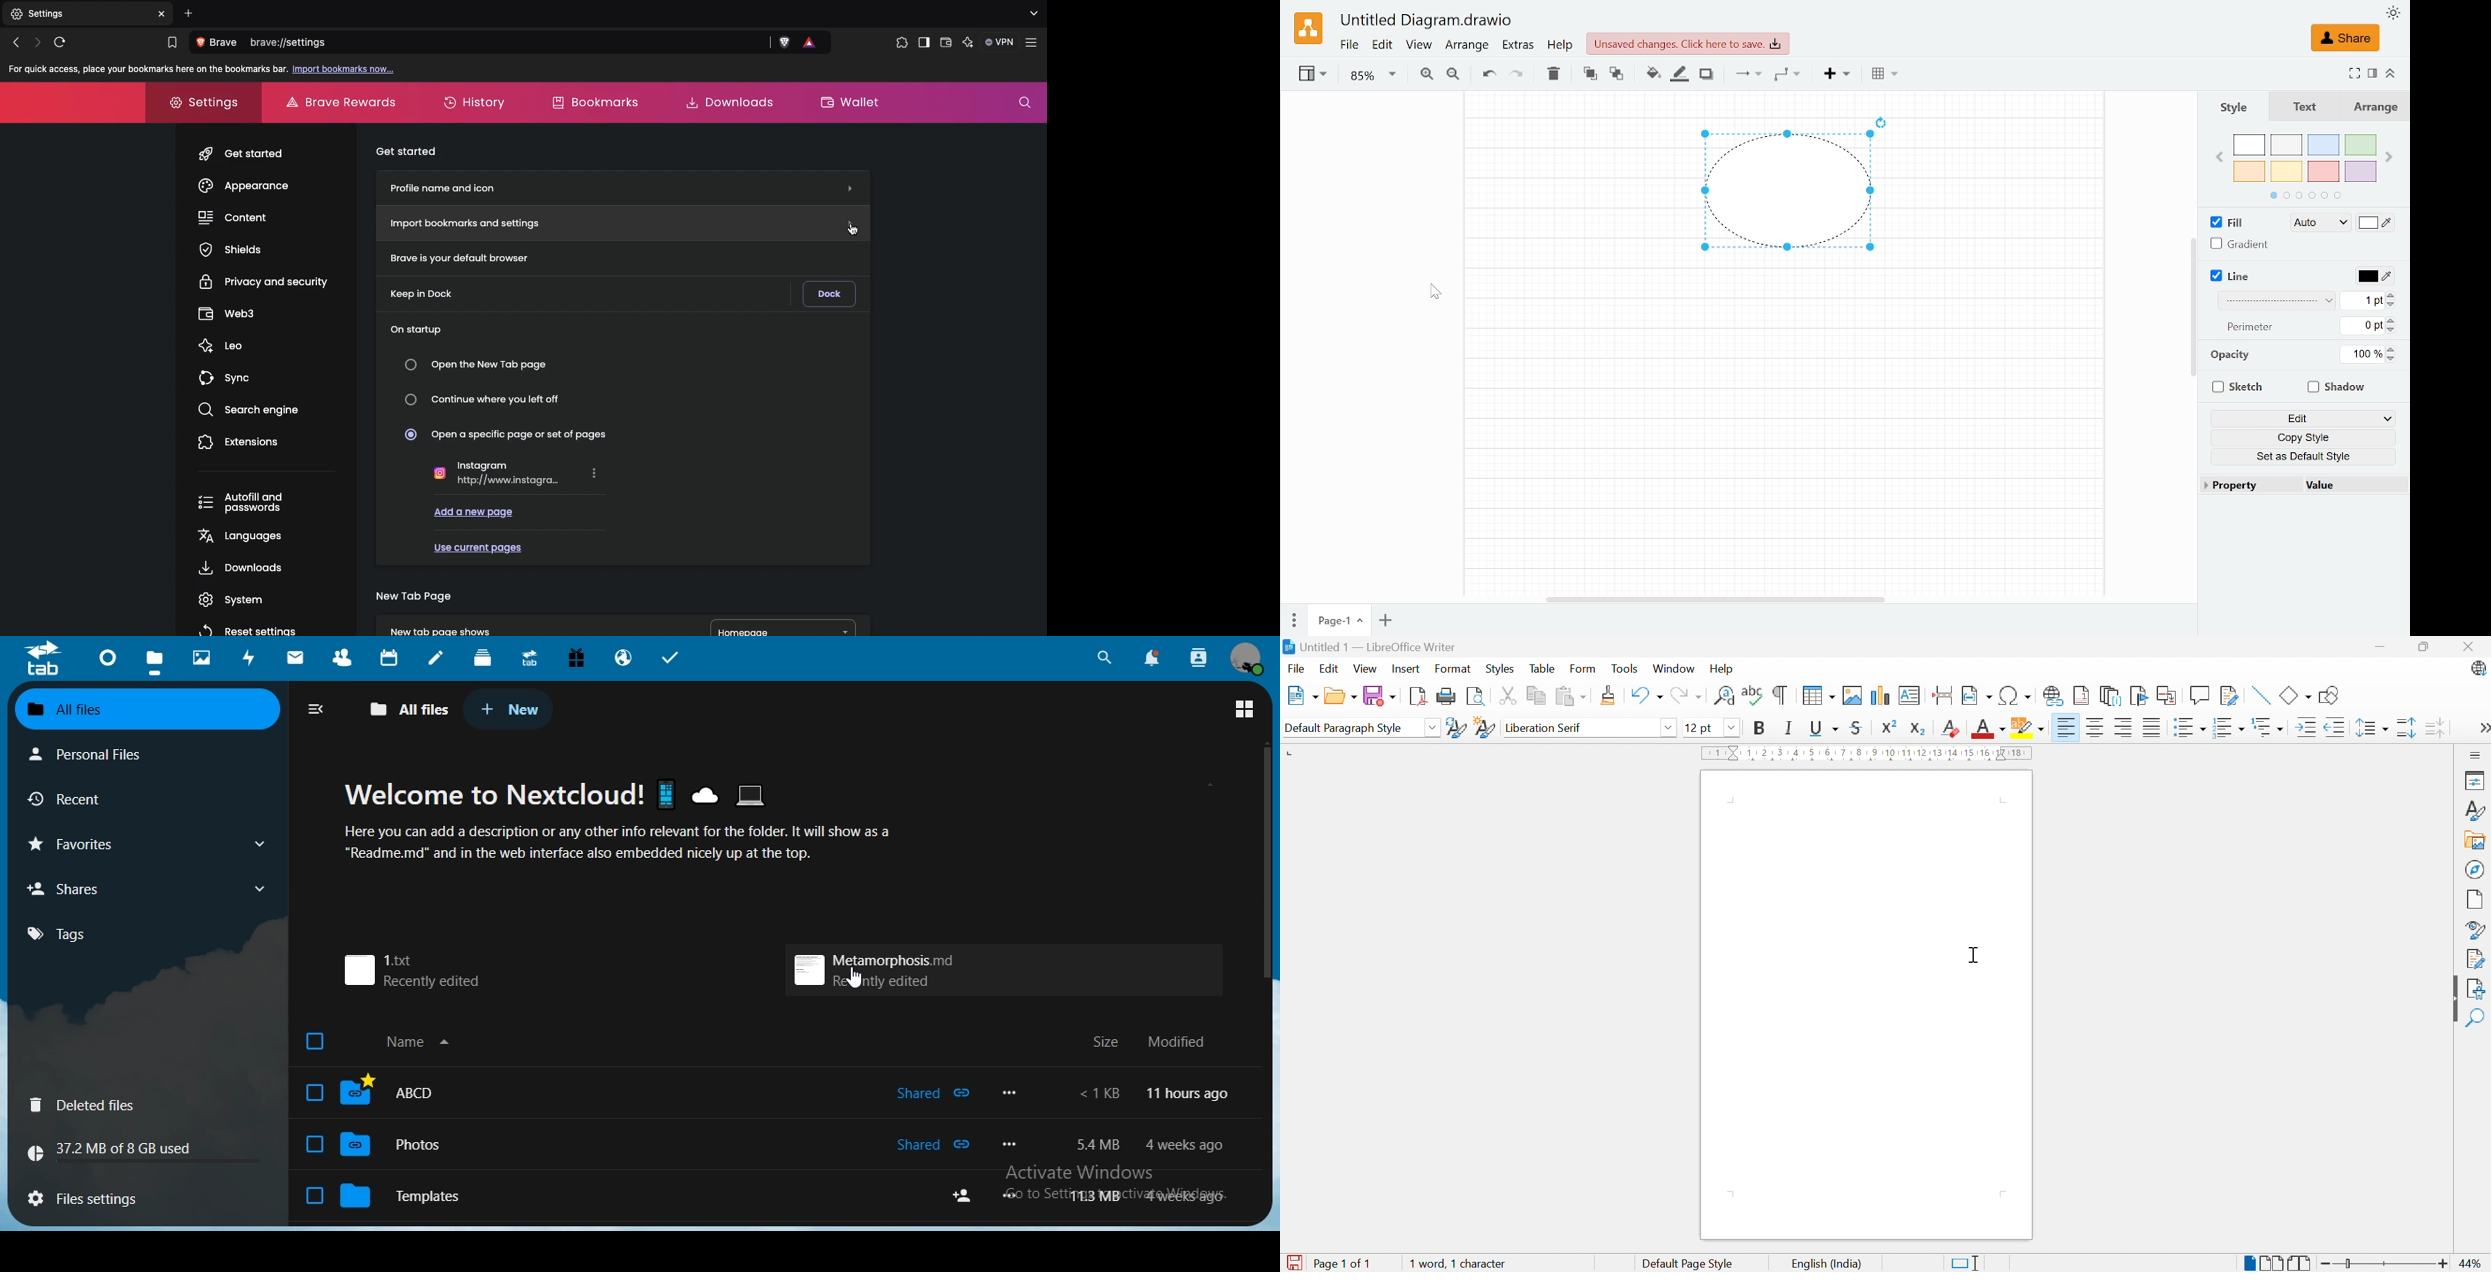 The image size is (2492, 1288). What do you see at coordinates (528, 659) in the screenshot?
I see `upgrade` at bounding box center [528, 659].